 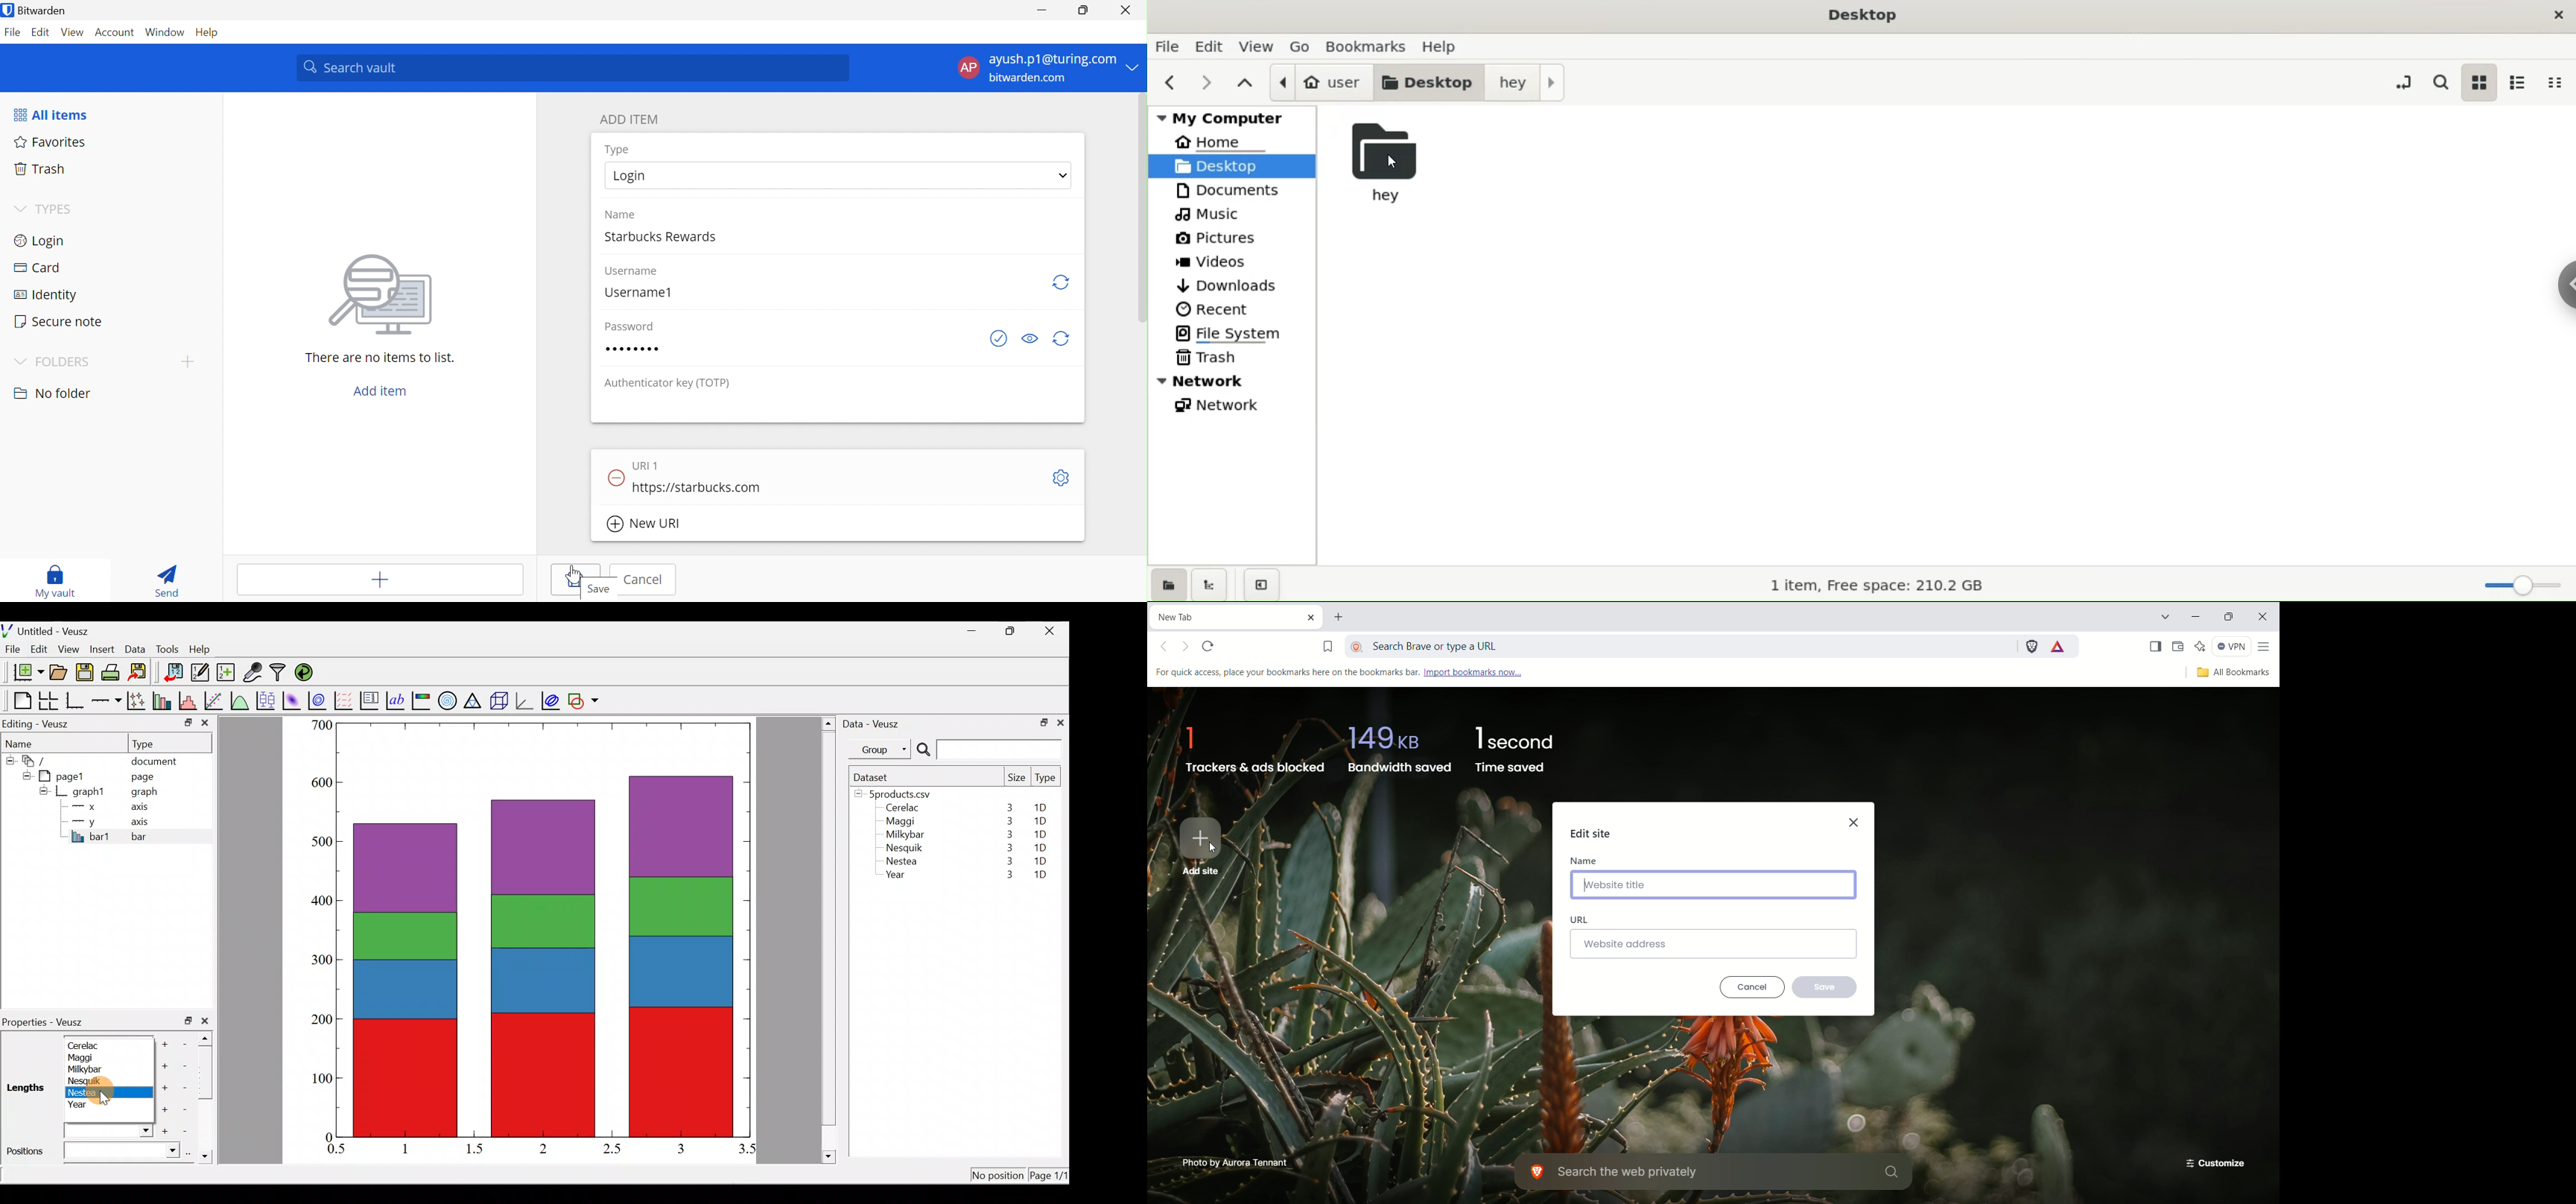 What do you see at coordinates (1062, 478) in the screenshot?
I see `Settings` at bounding box center [1062, 478].